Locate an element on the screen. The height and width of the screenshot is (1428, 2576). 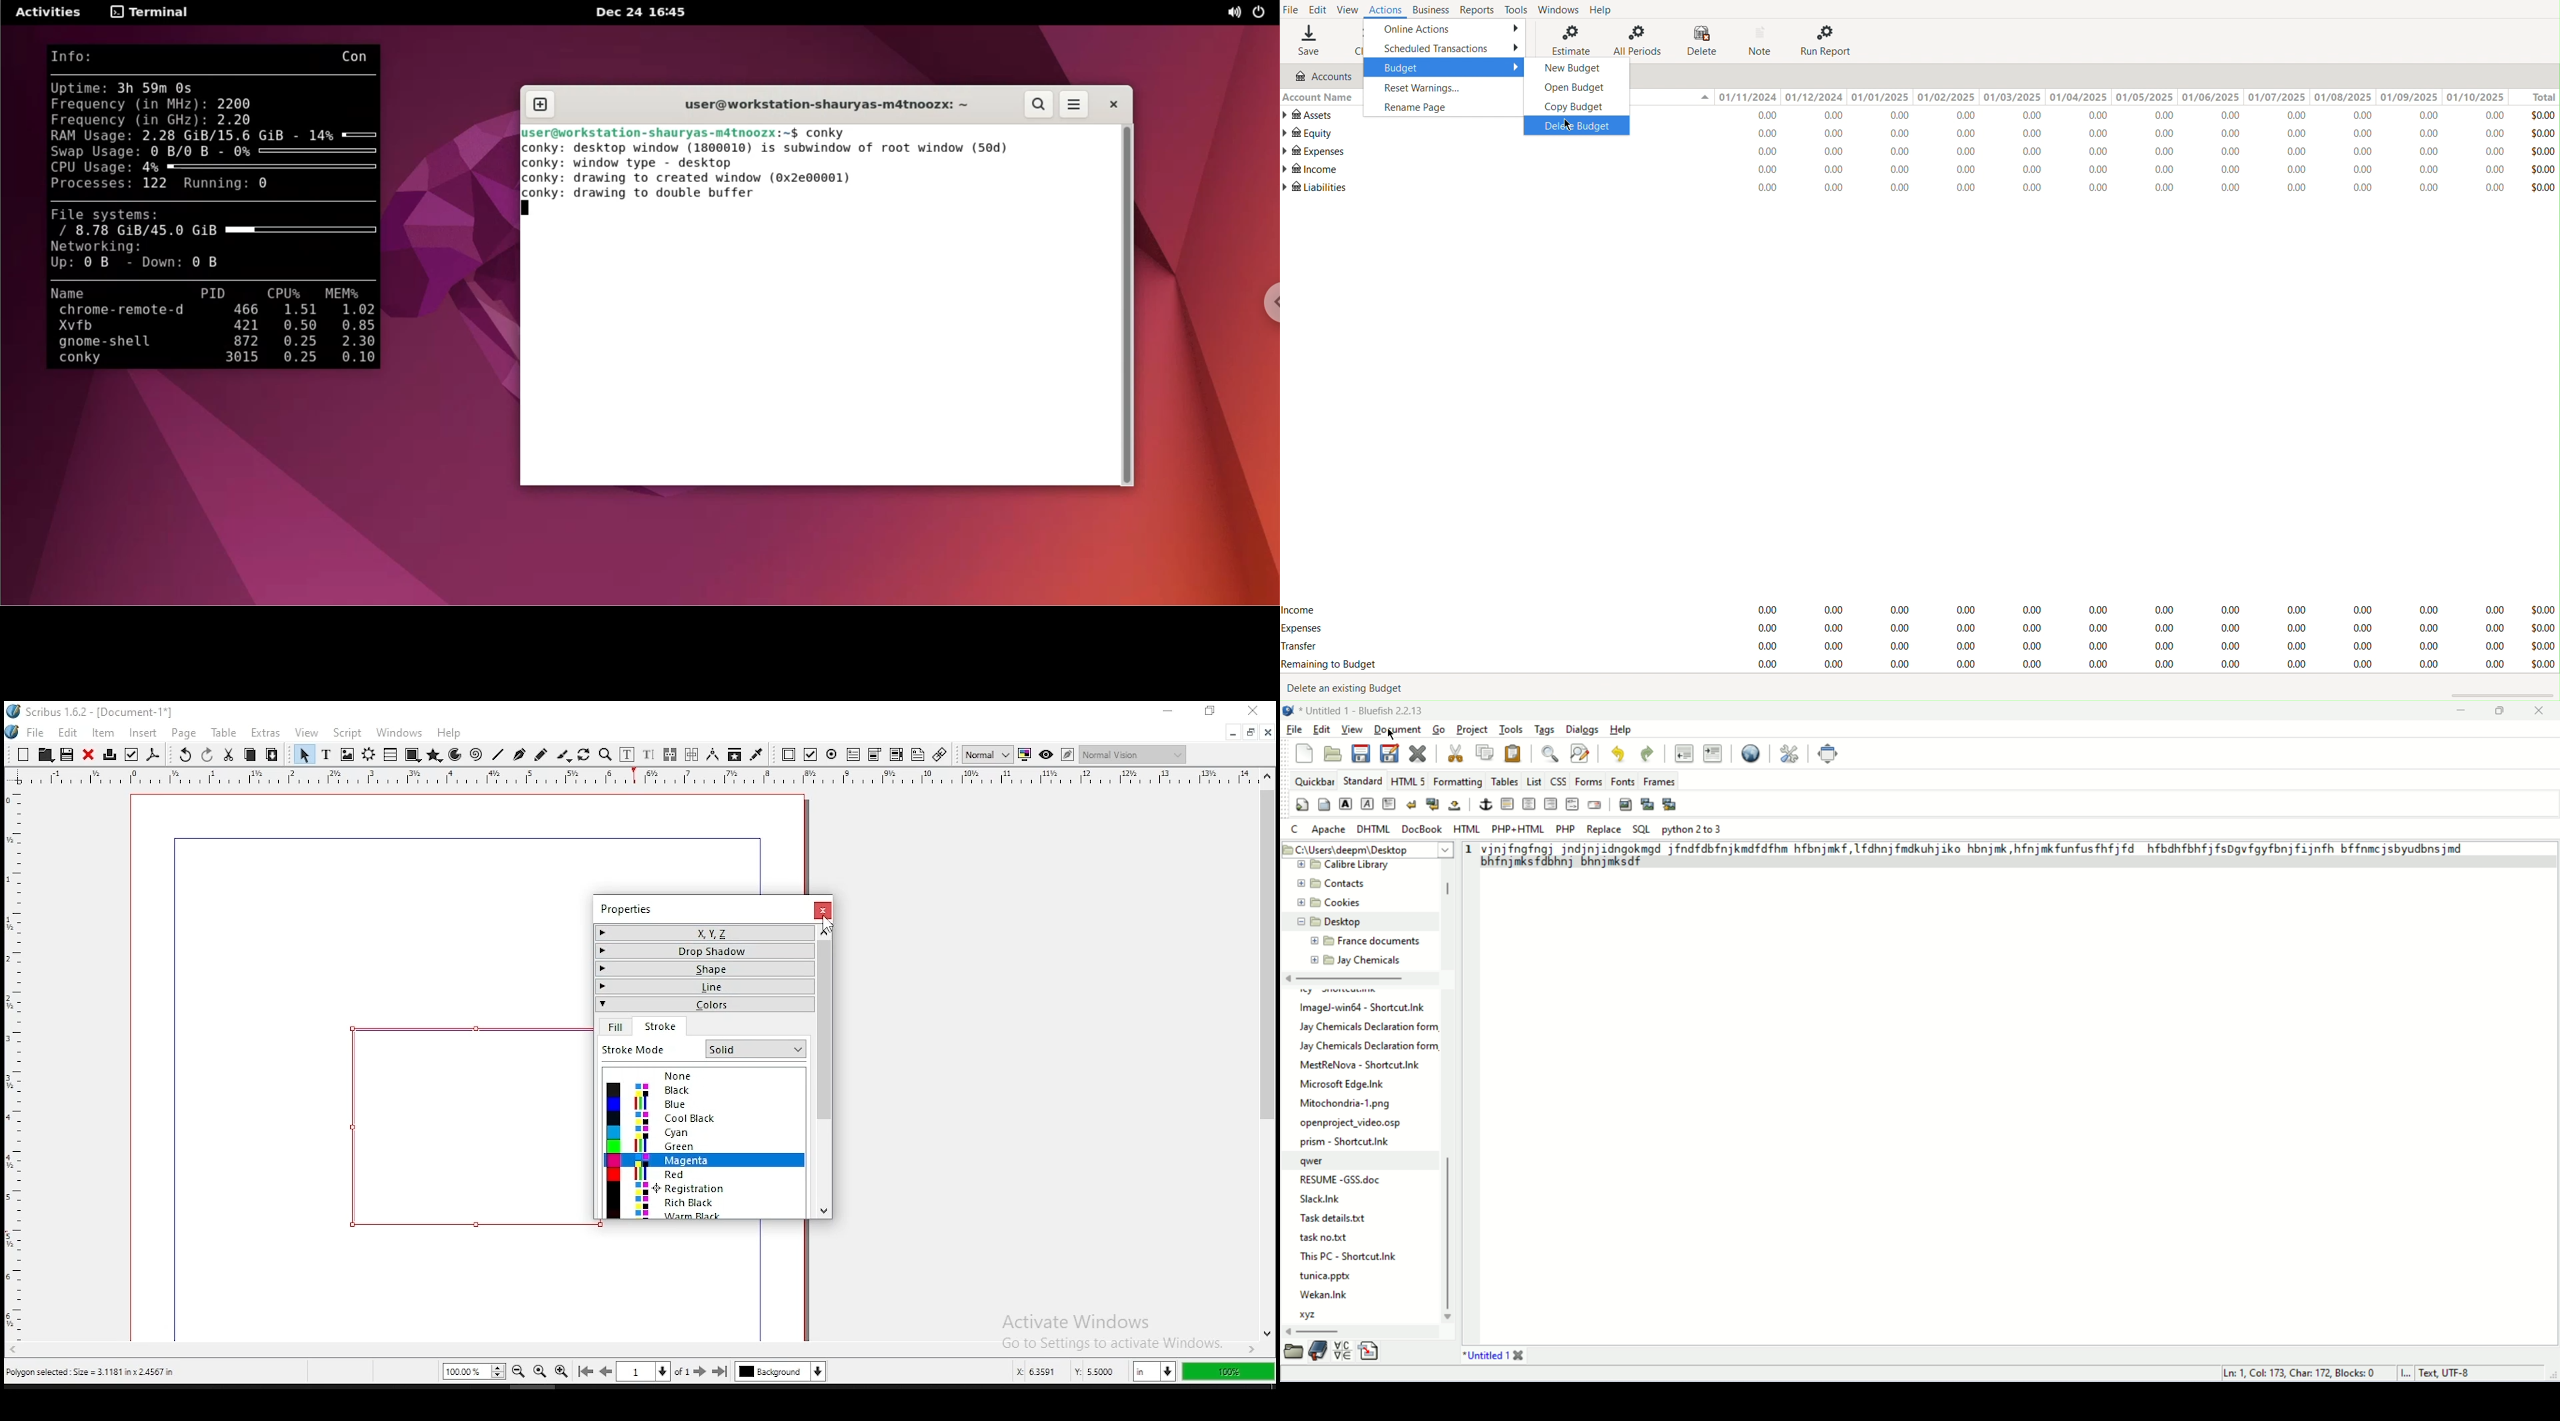
indent is located at coordinates (1712, 753).